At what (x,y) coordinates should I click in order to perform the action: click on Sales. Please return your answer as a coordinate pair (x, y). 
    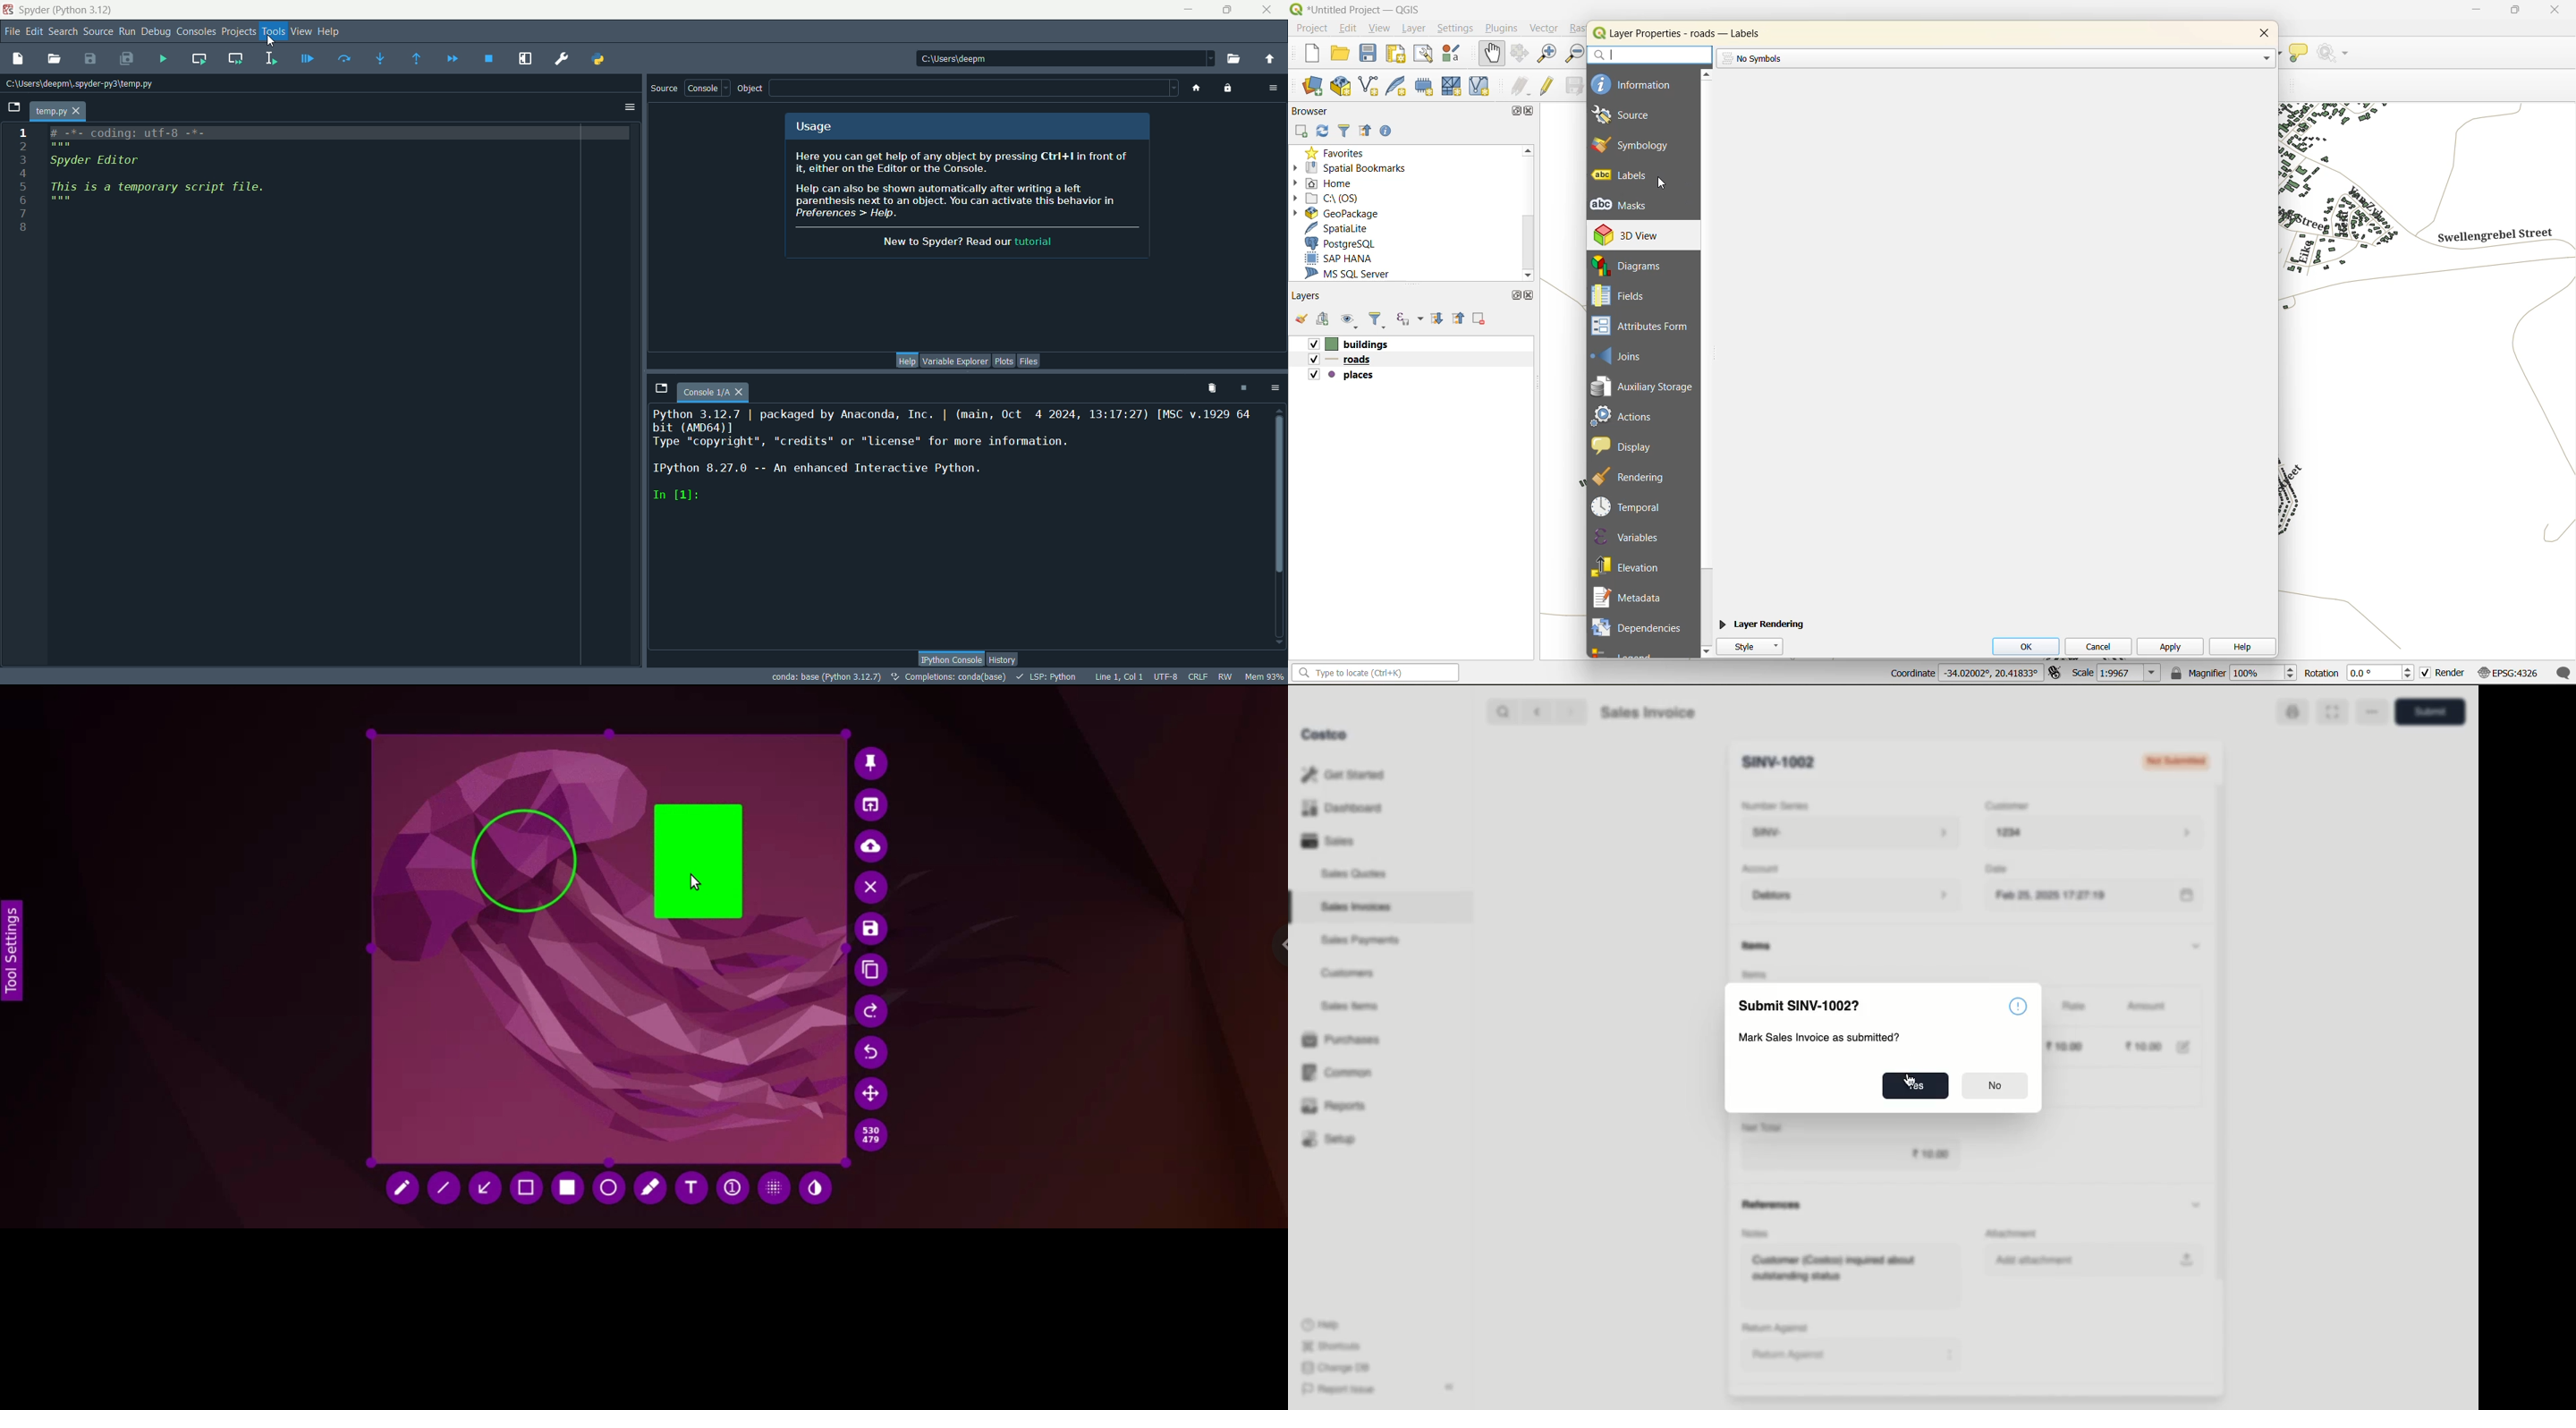
    Looking at the image, I should click on (1329, 842).